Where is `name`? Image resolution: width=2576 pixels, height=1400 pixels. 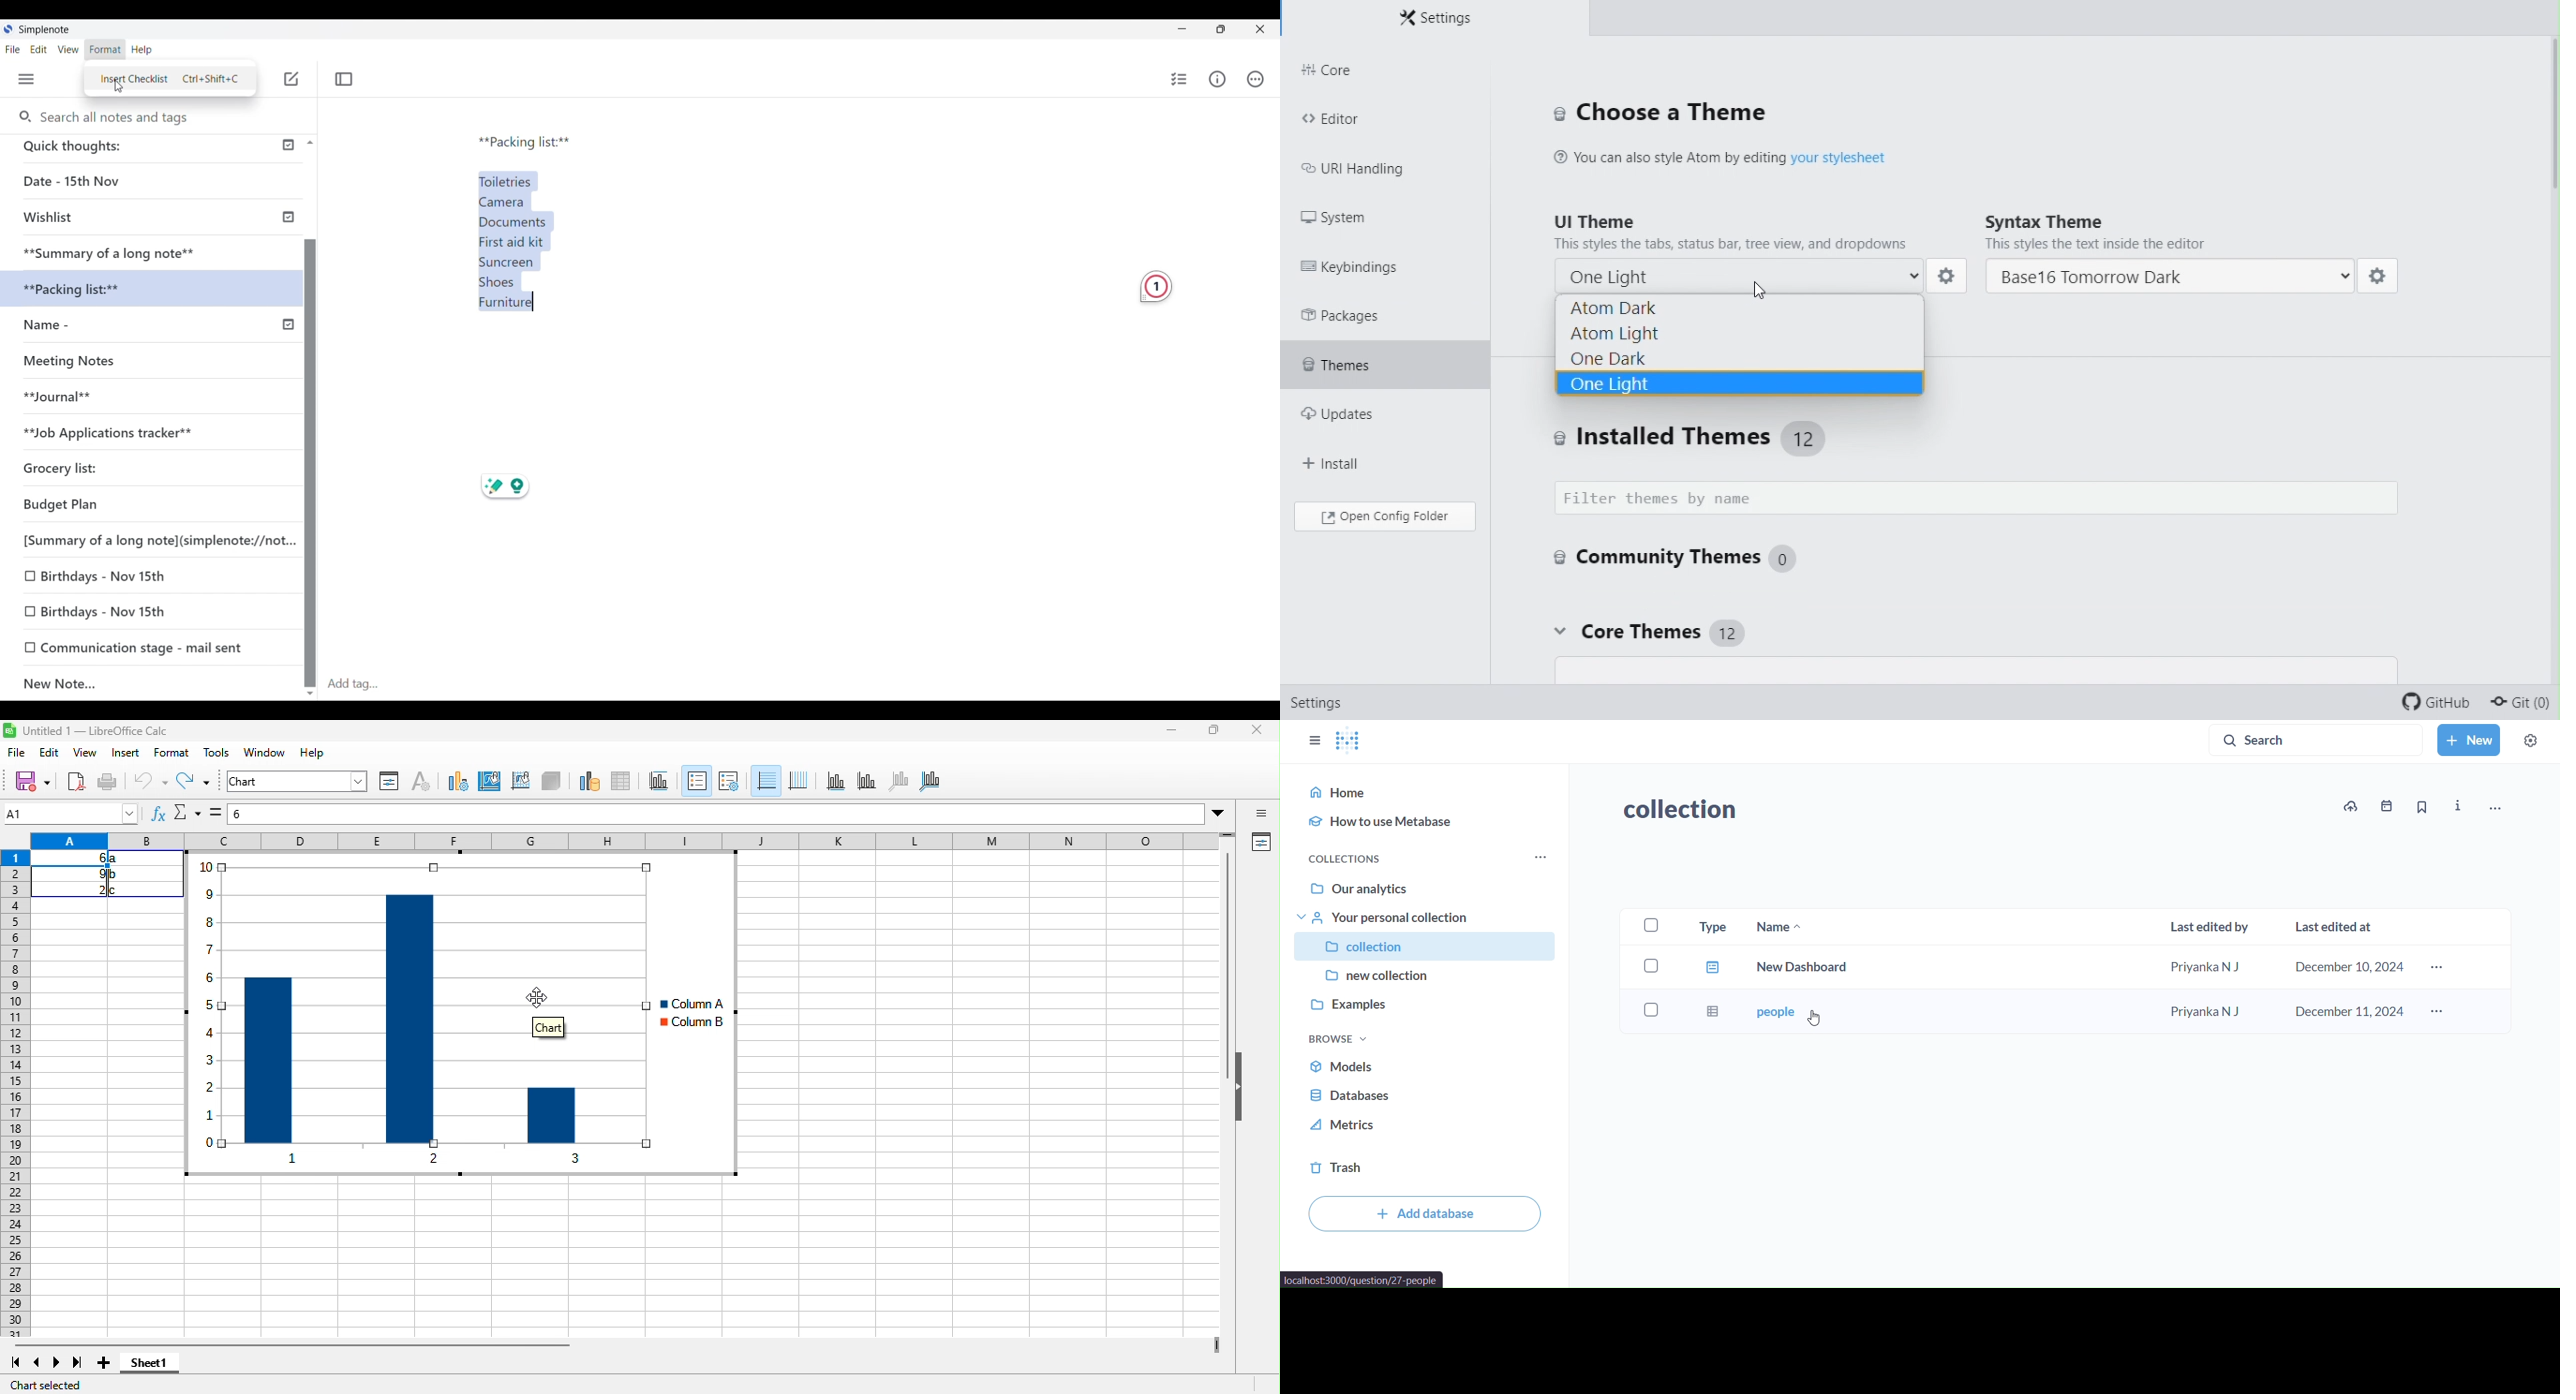 name is located at coordinates (1782, 929).